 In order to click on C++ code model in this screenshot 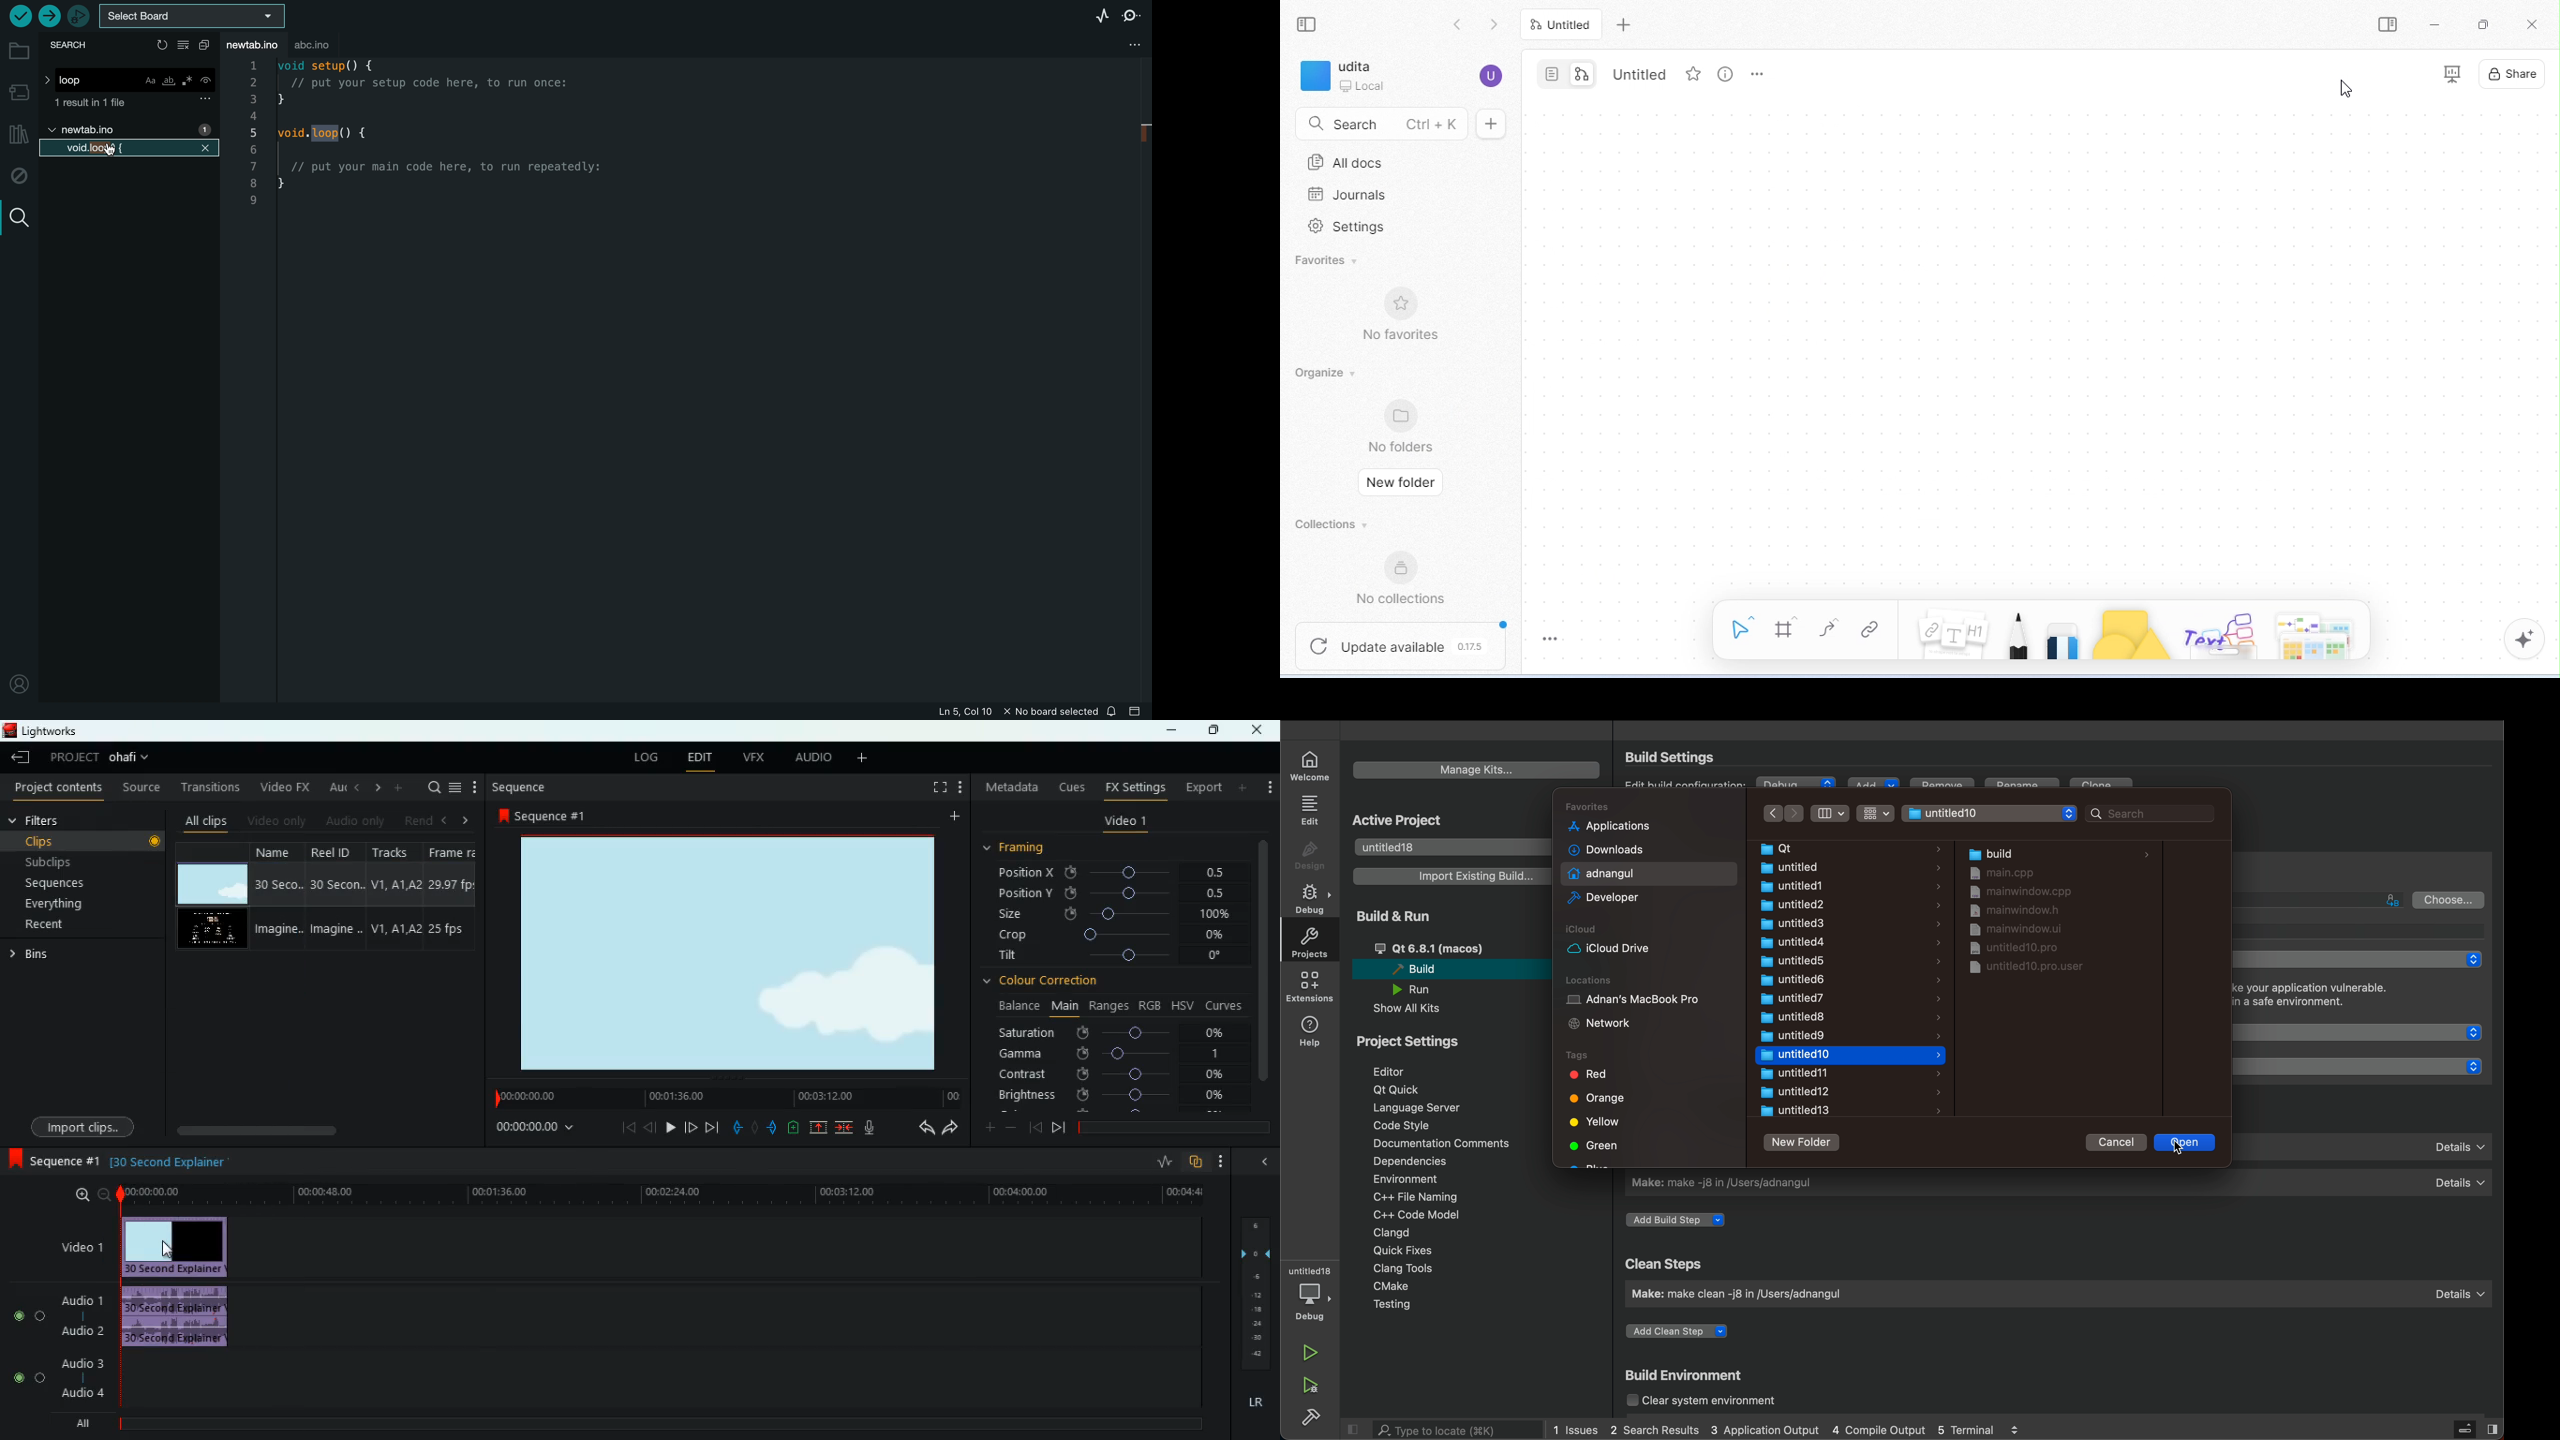, I will do `click(1433, 1213)`.